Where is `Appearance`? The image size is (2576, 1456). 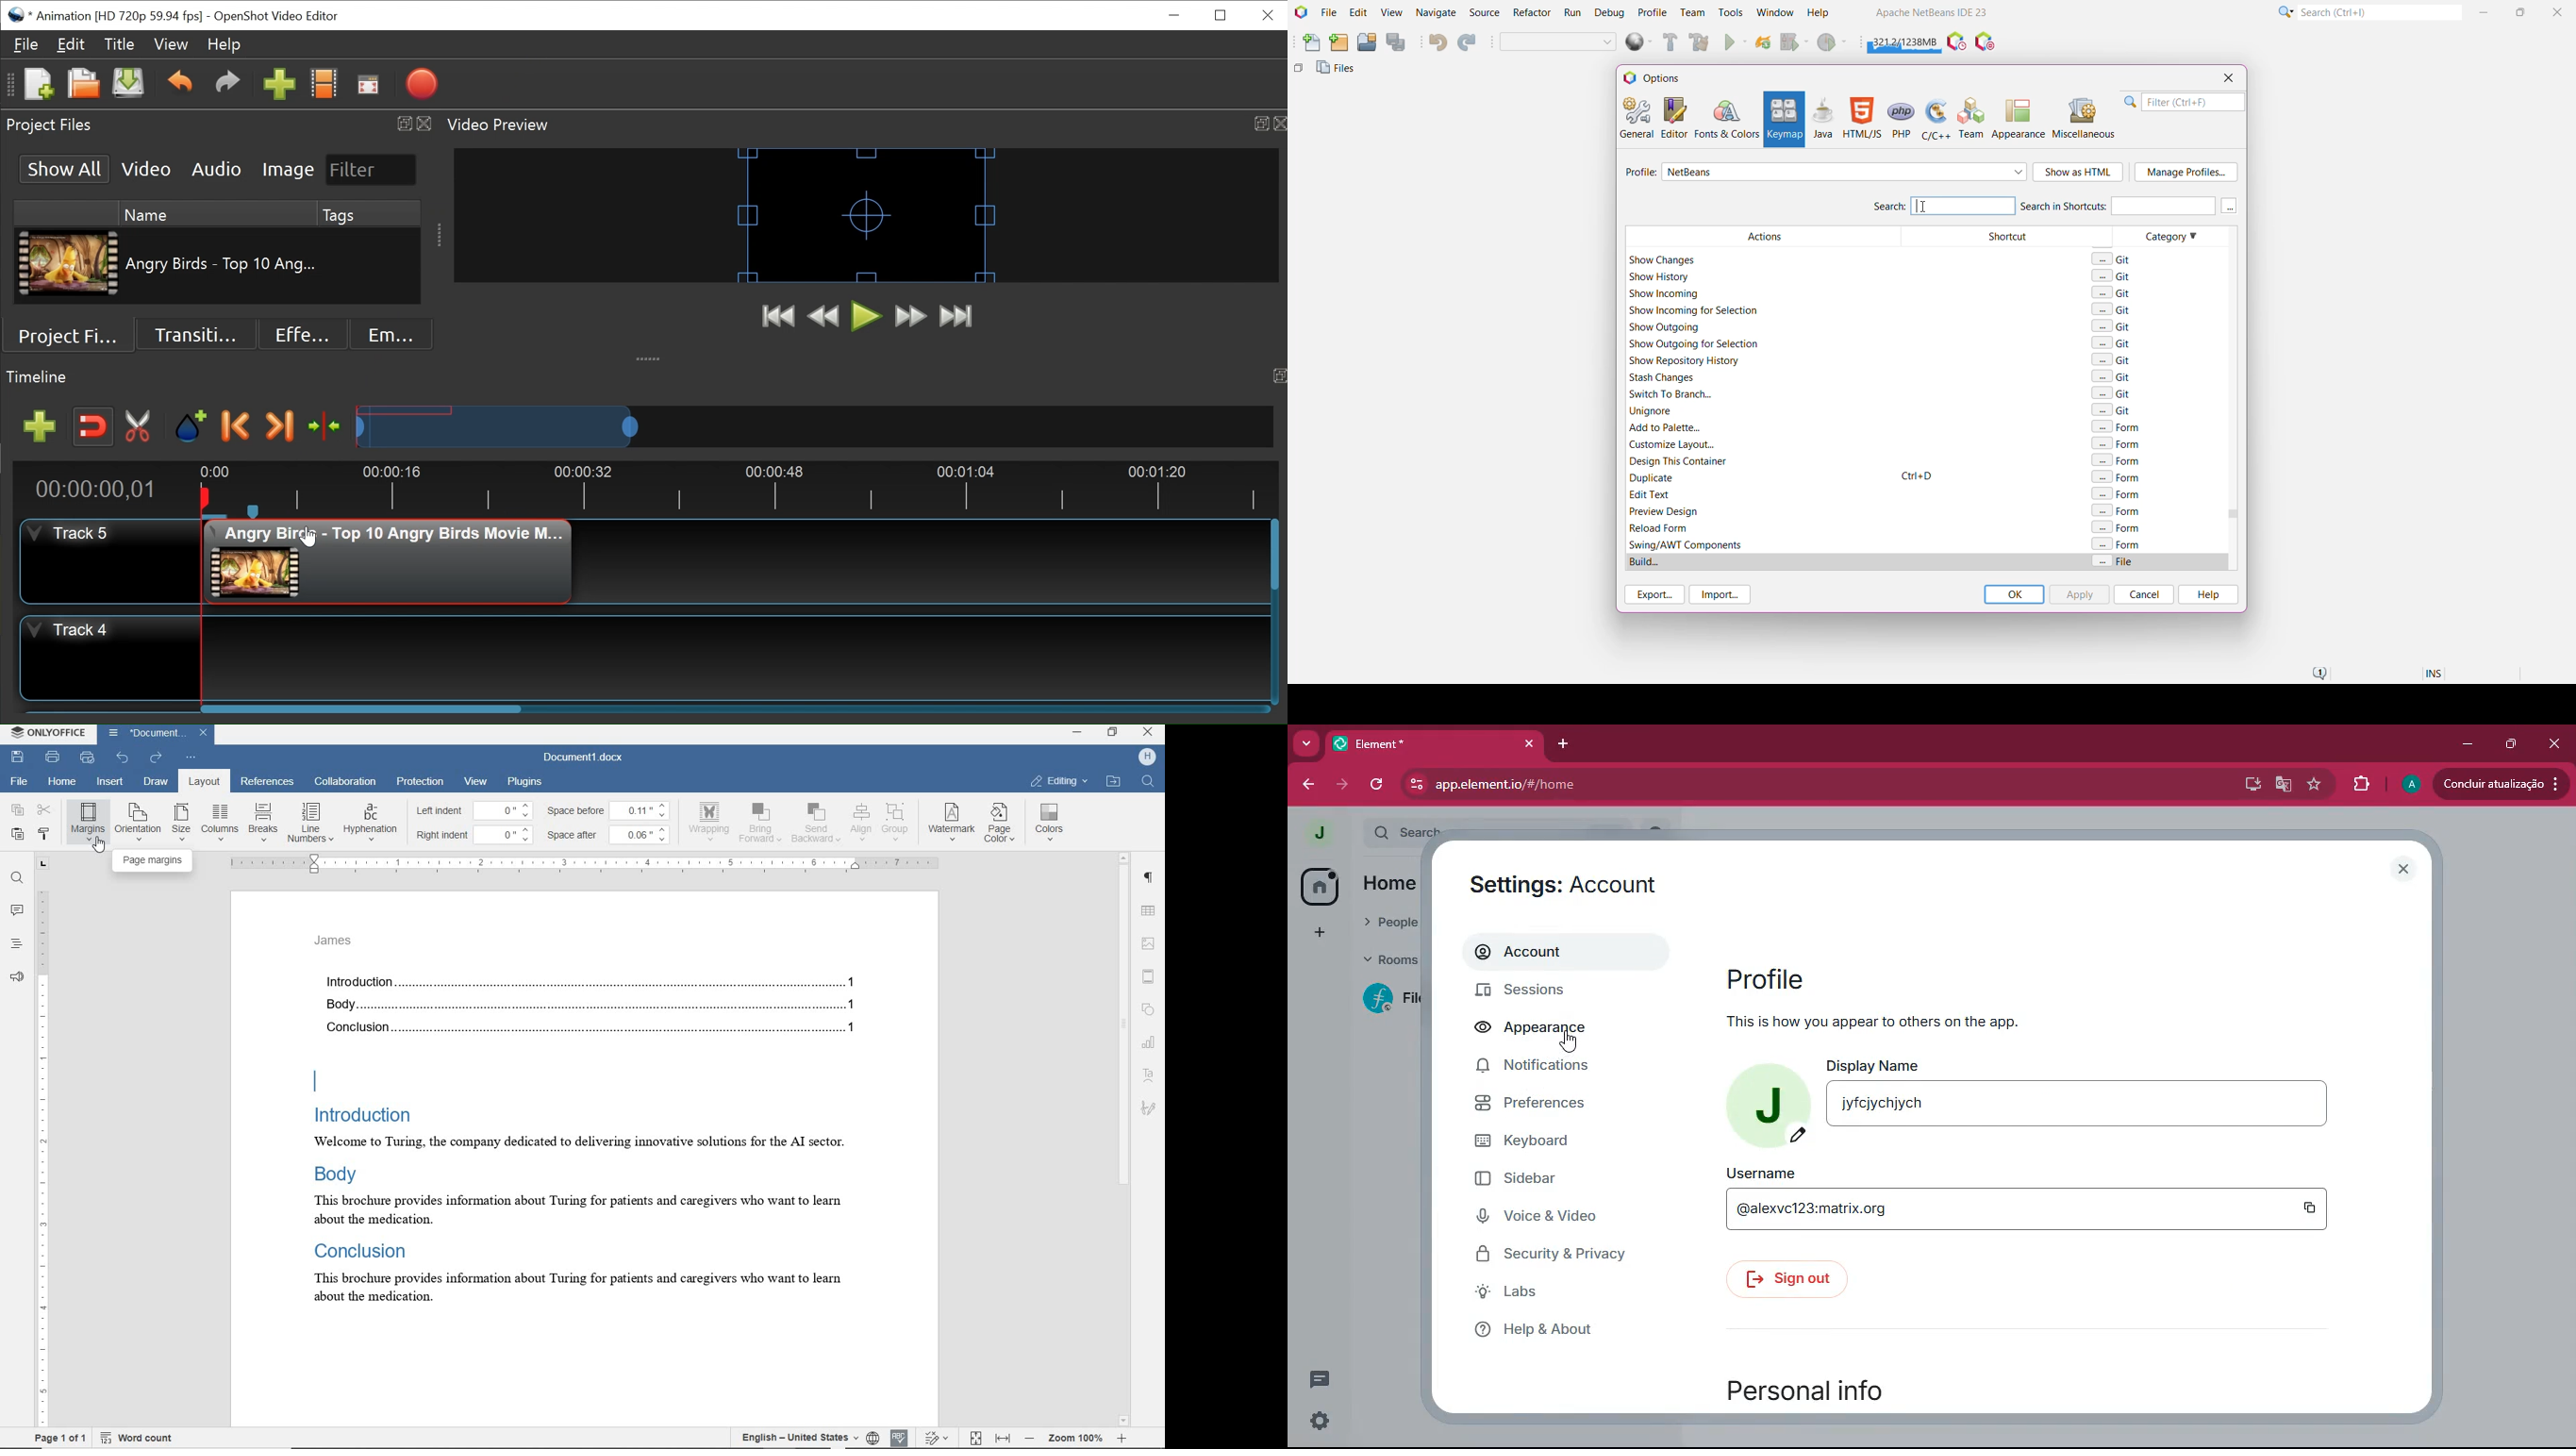
Appearance is located at coordinates (1539, 1025).